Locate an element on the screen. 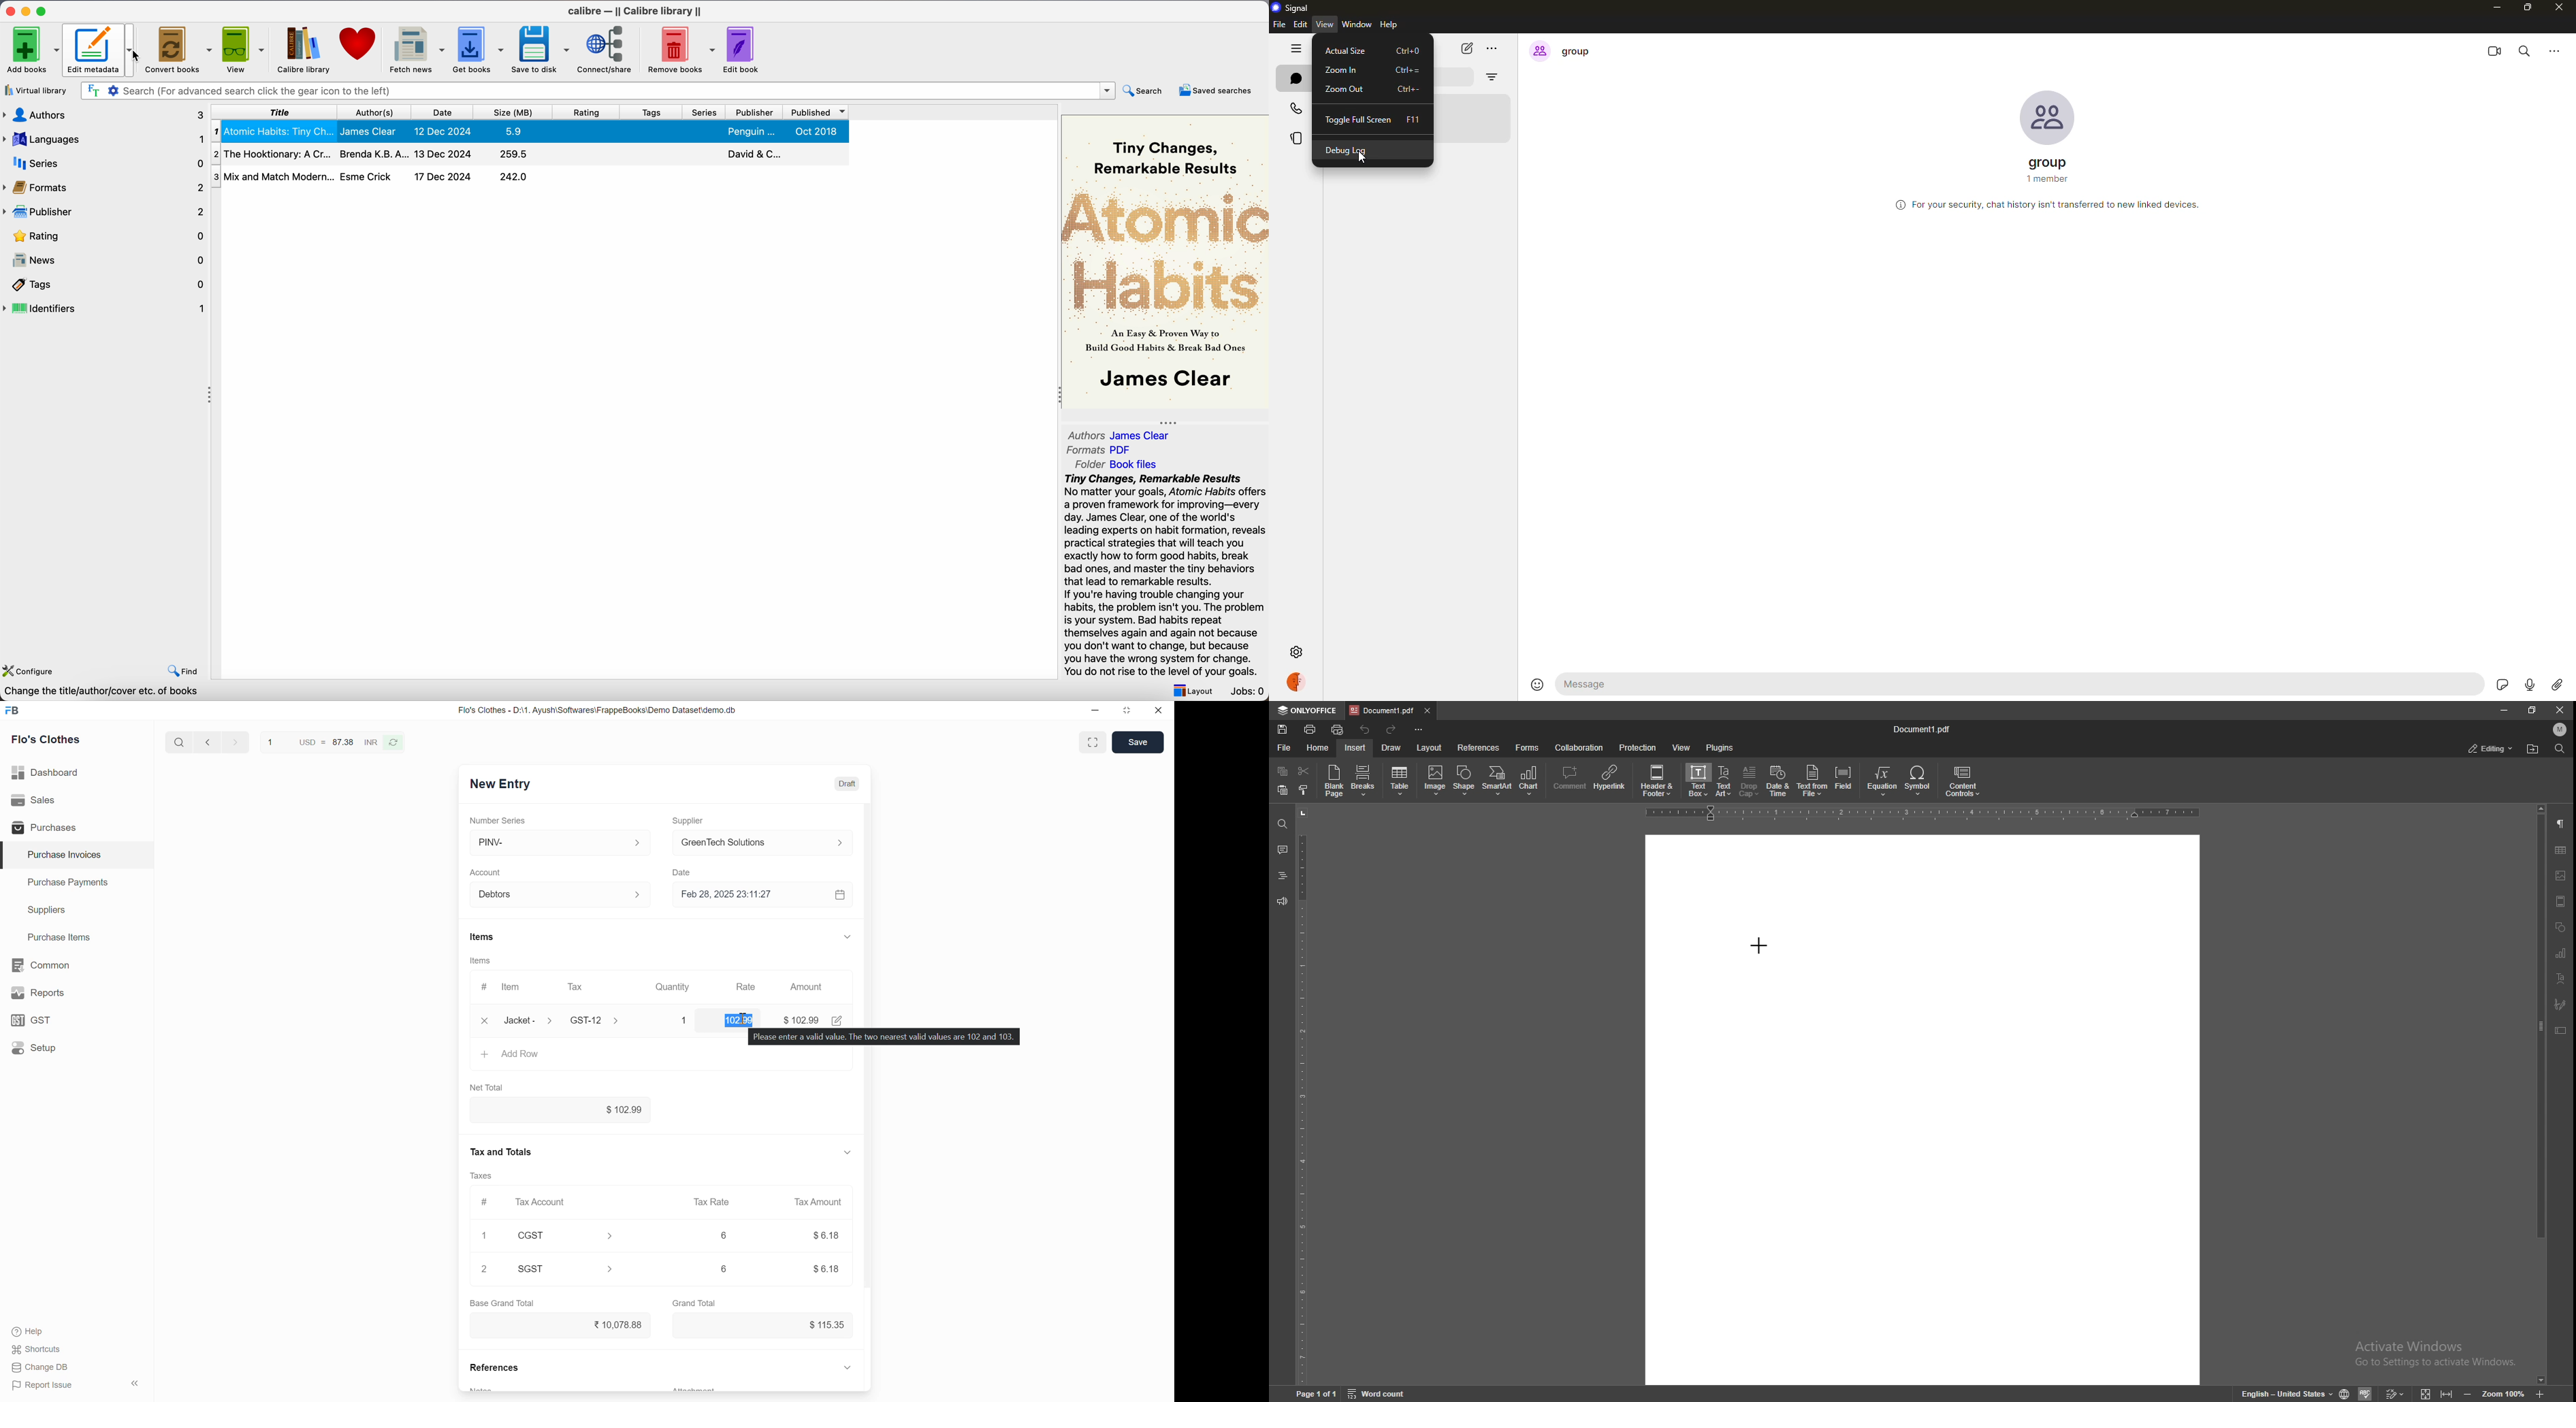  info is located at coordinates (2046, 206).